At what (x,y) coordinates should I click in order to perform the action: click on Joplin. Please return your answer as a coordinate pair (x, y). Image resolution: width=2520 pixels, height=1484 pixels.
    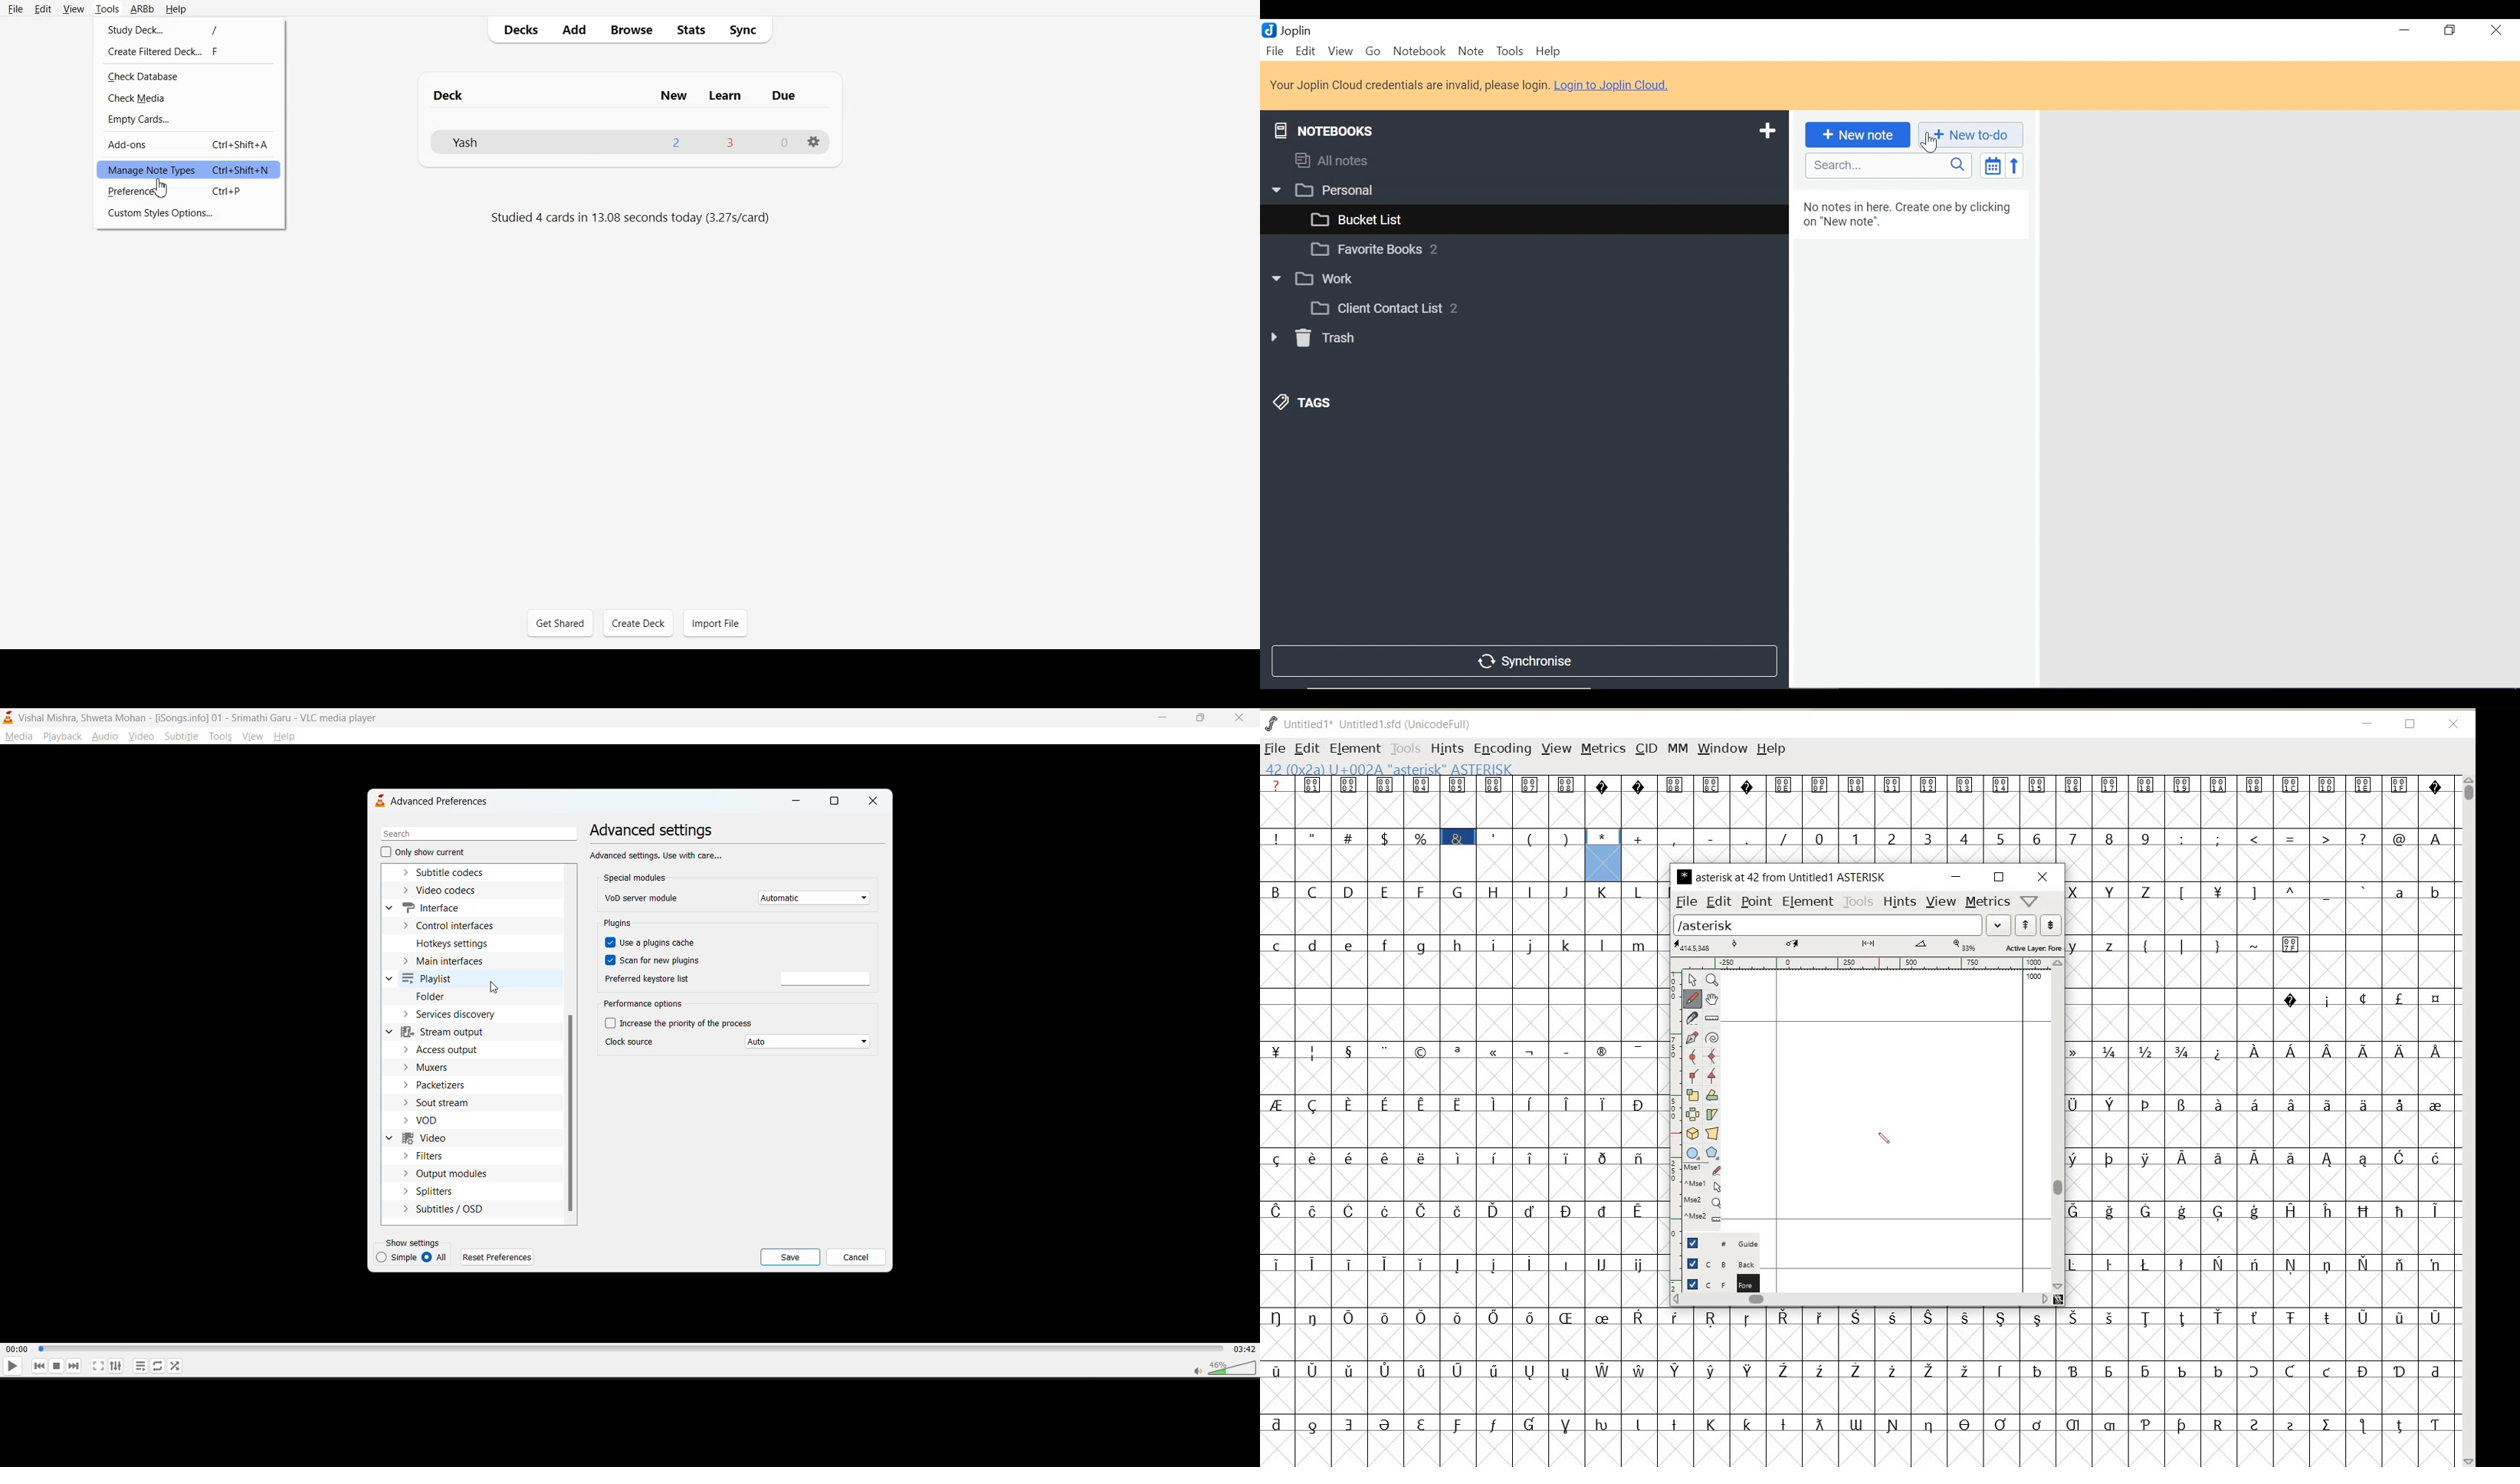
    Looking at the image, I should click on (1297, 30).